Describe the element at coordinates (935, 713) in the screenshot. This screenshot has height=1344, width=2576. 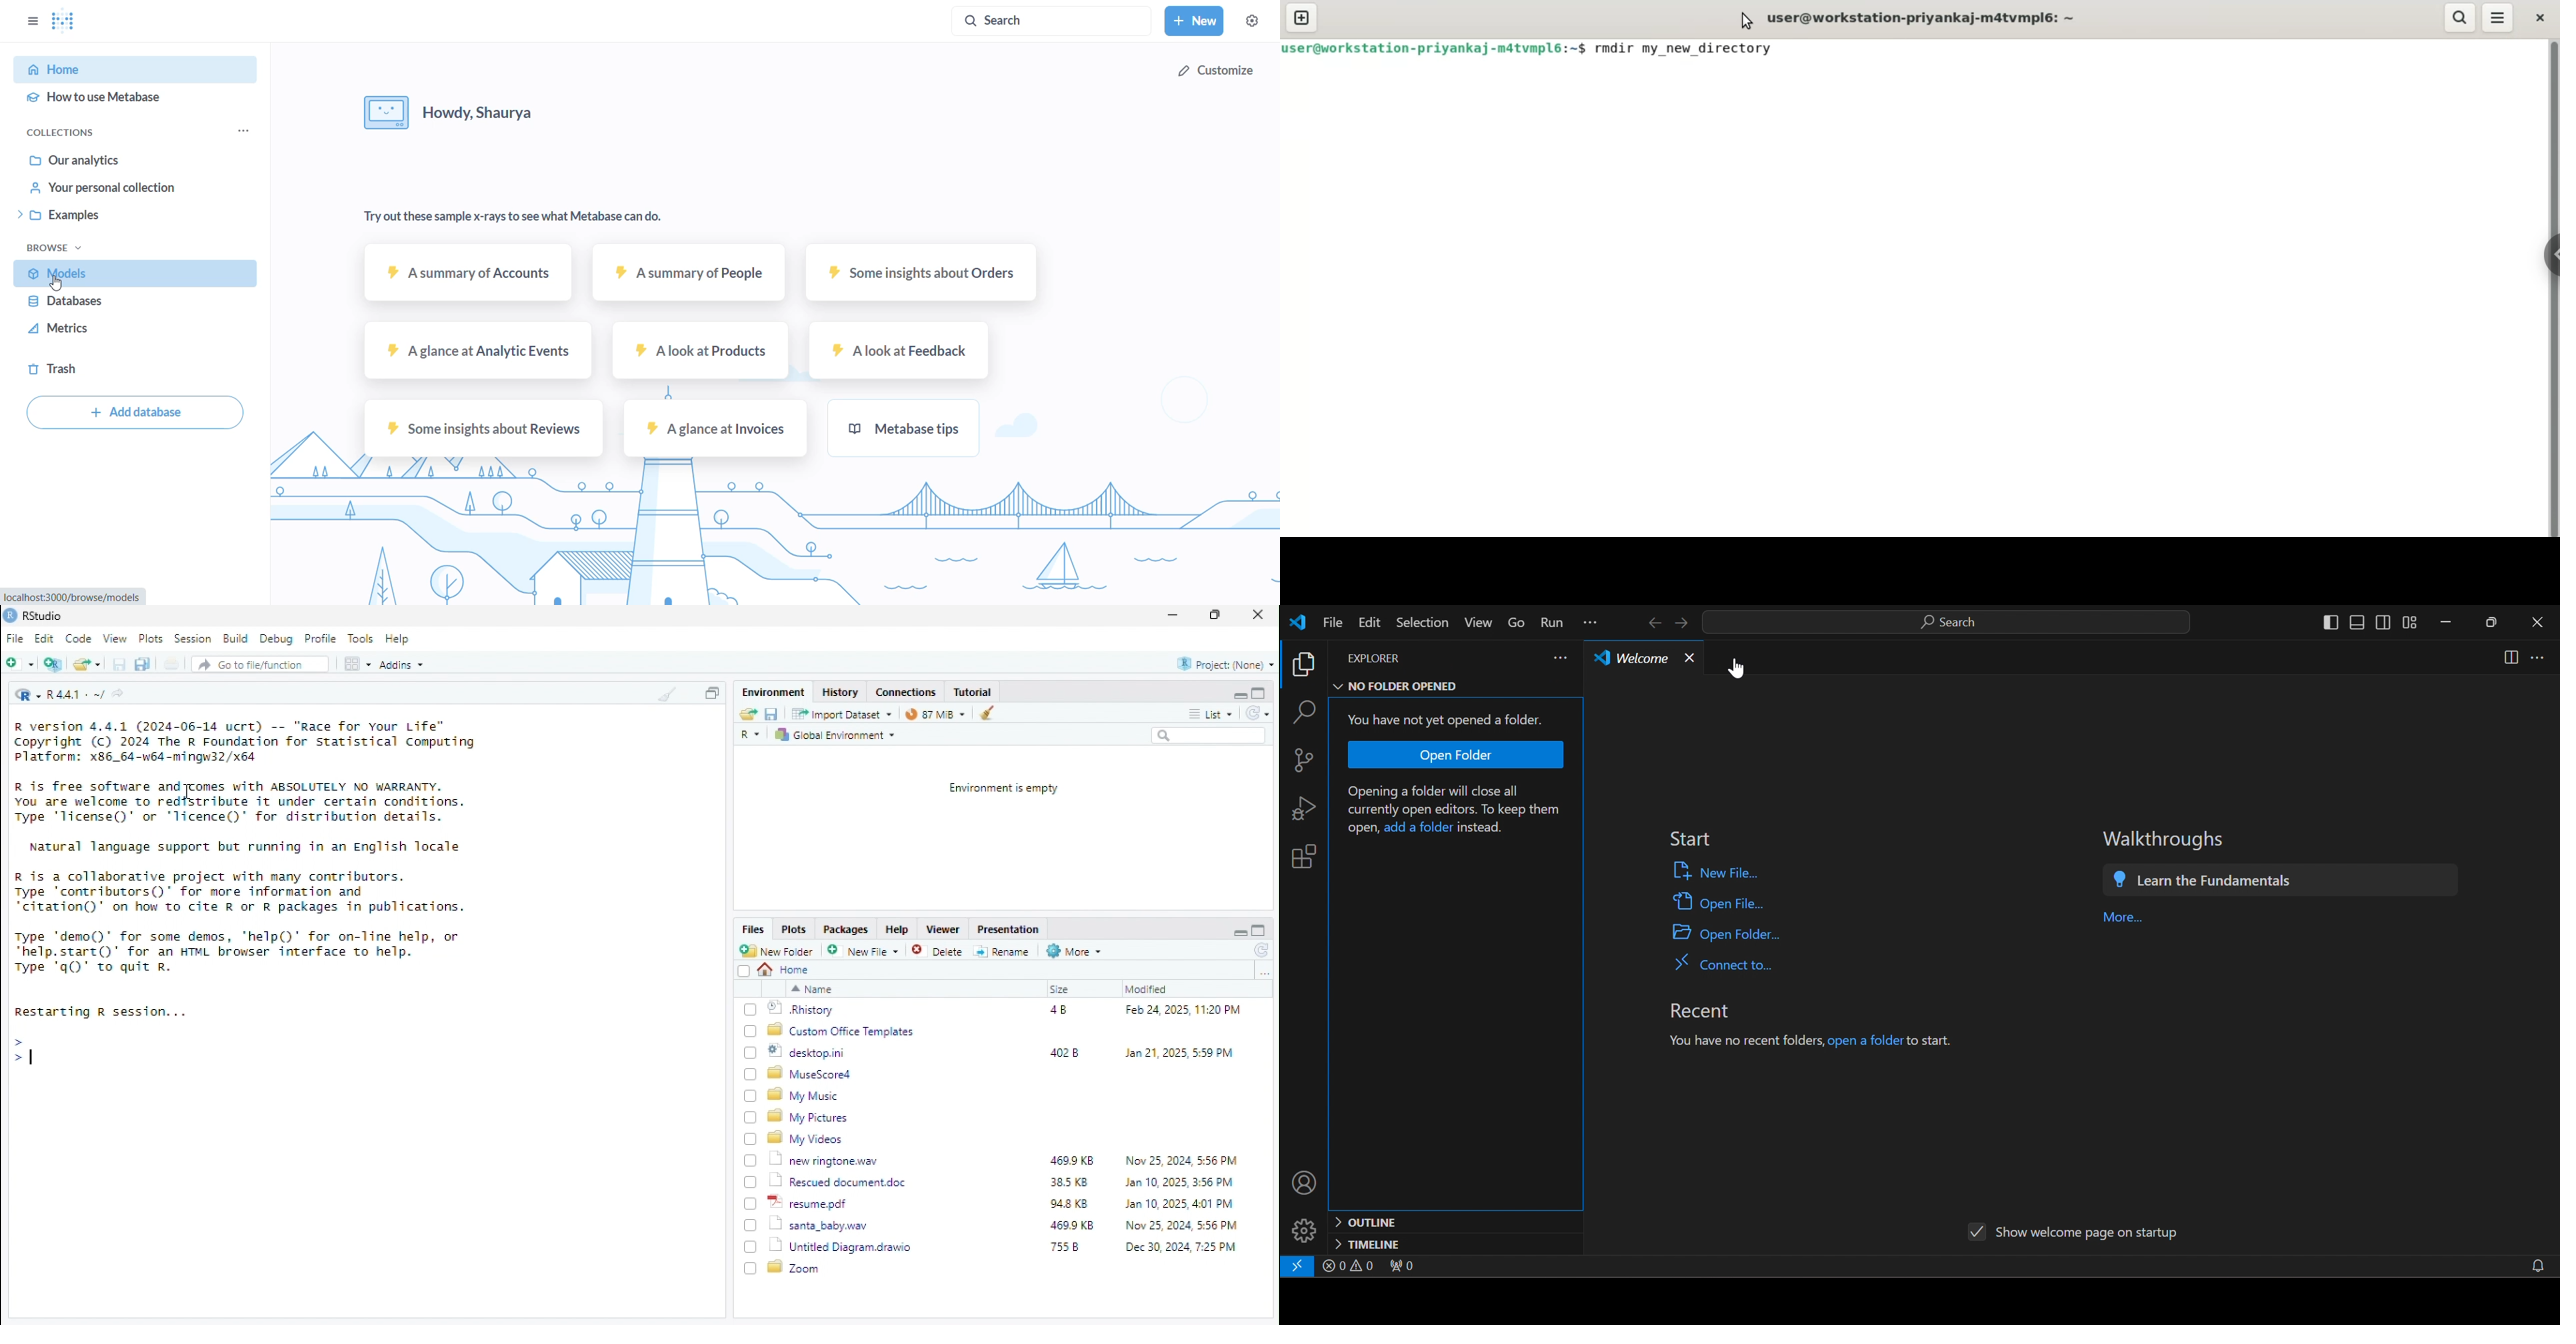
I see `89 MiB` at that location.